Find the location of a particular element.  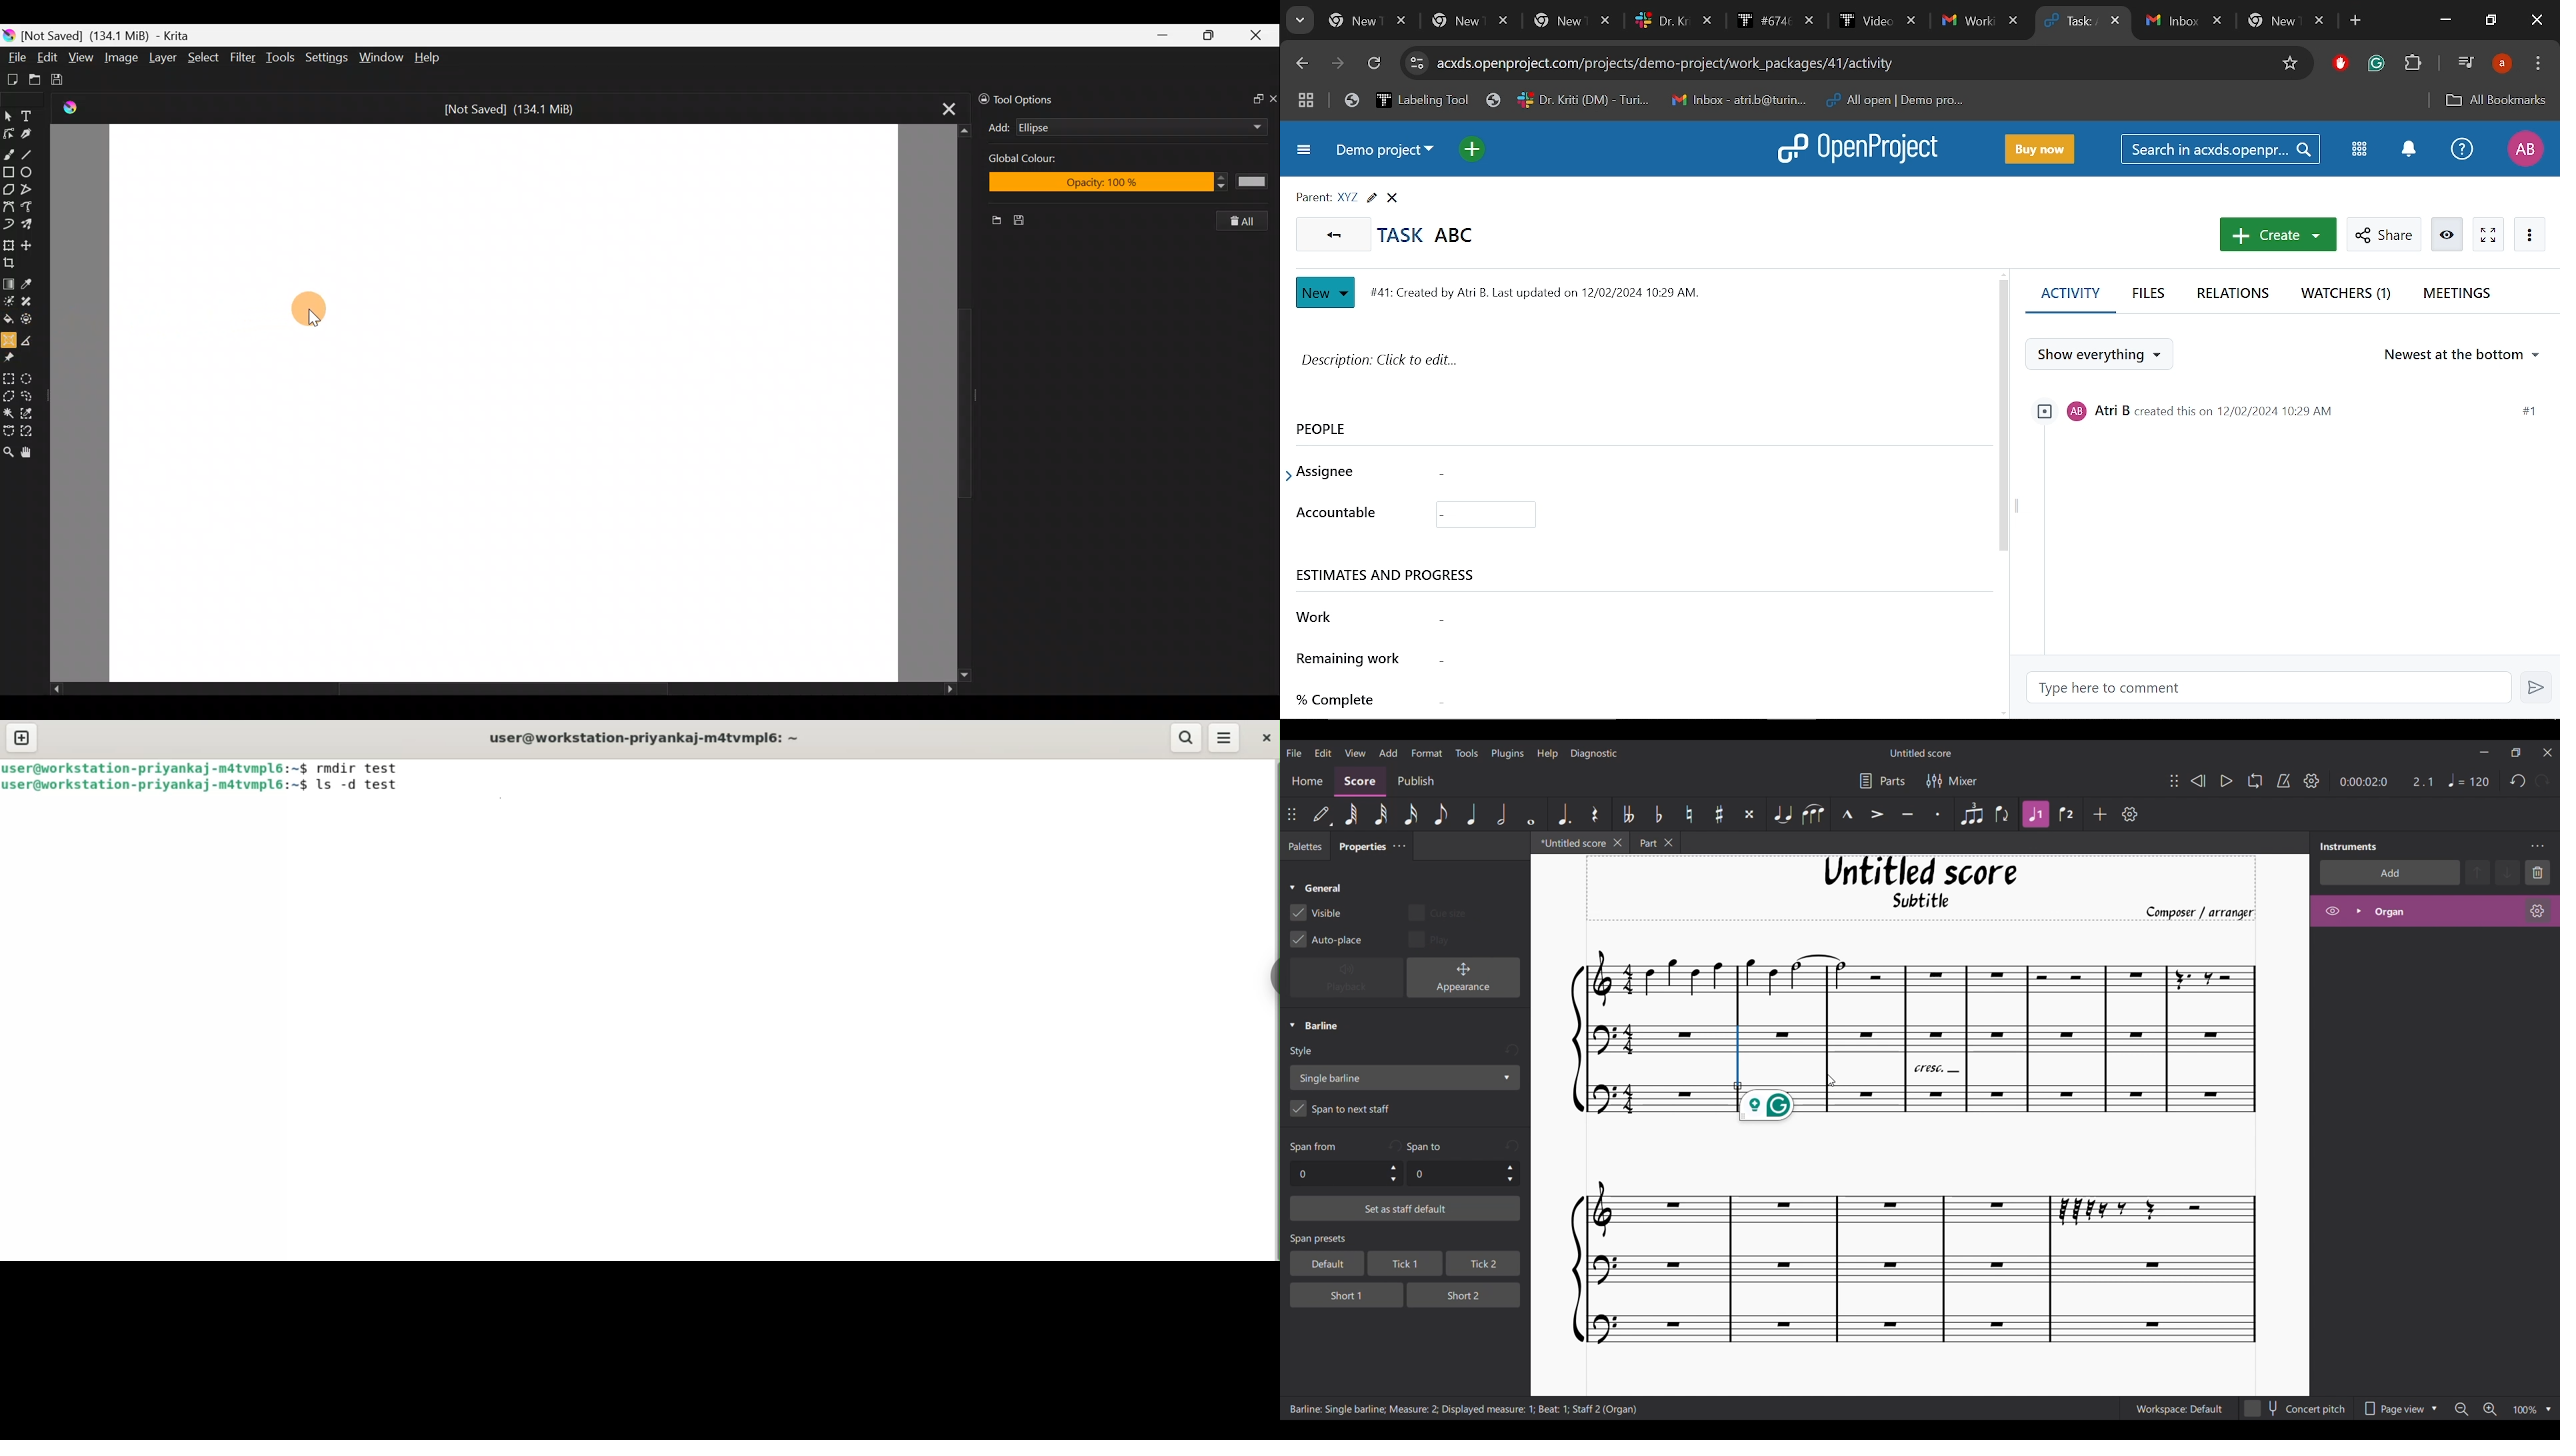

Customize toolbar is located at coordinates (2130, 814).